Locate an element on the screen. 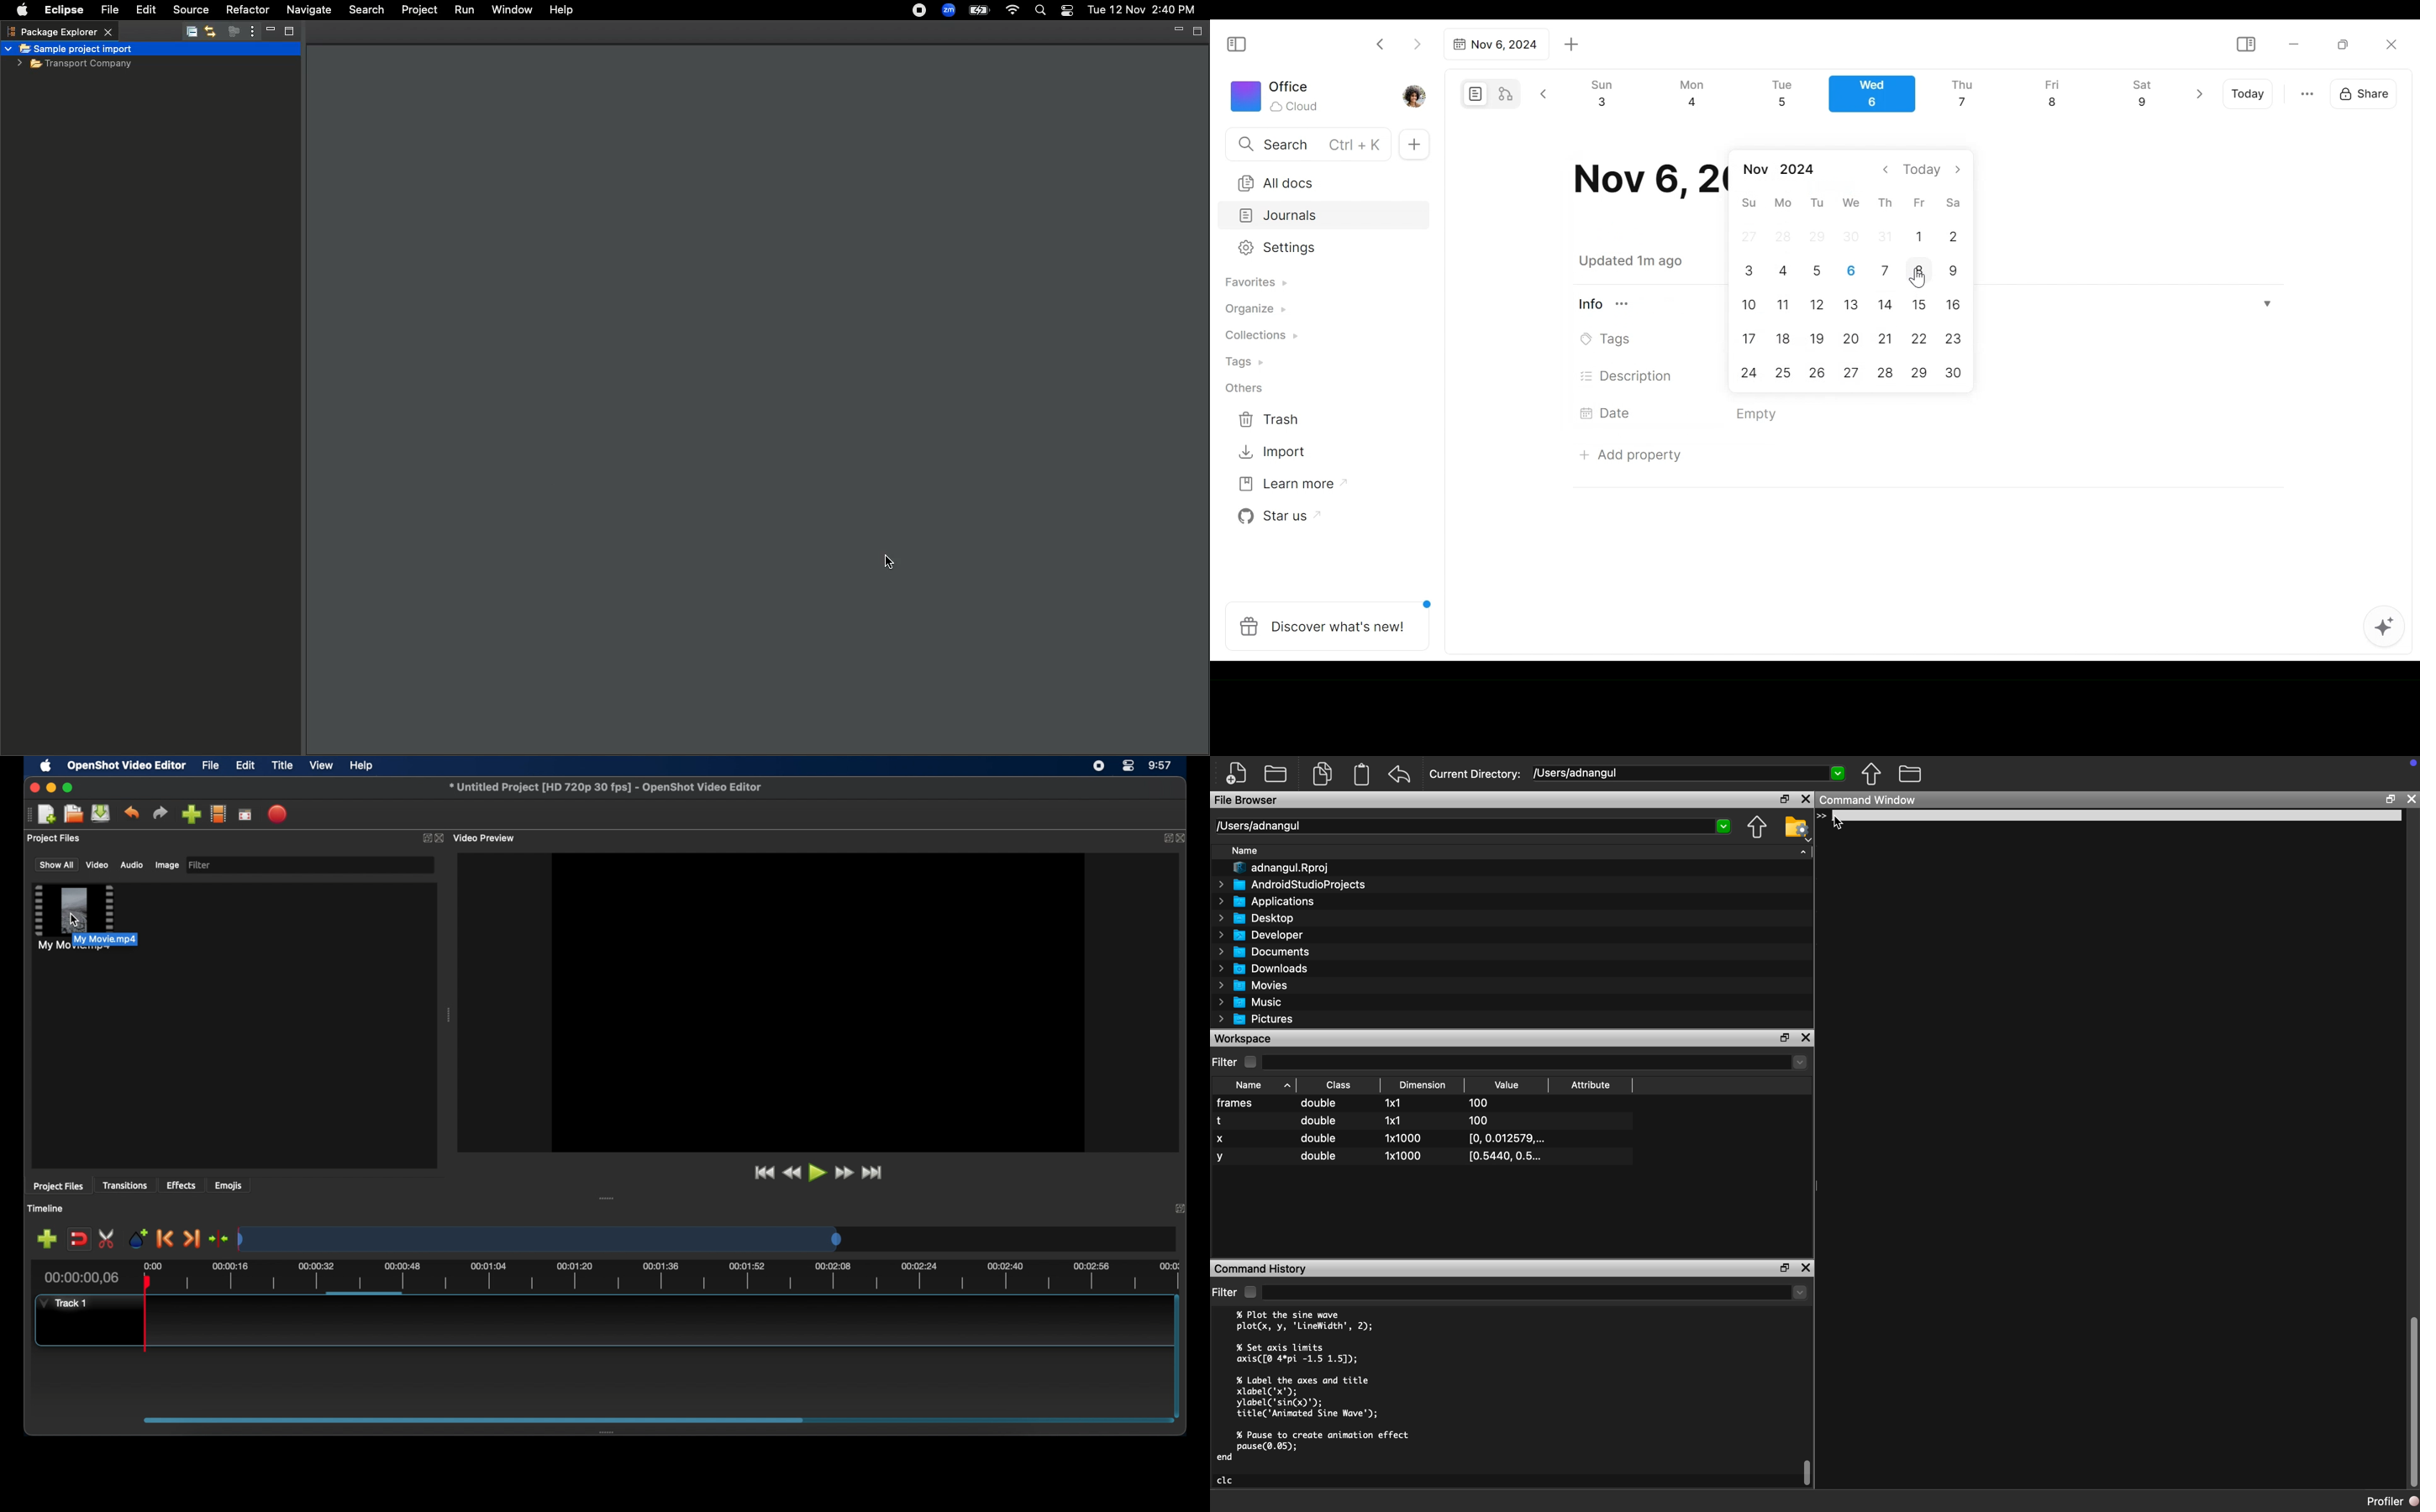 This screenshot has height=1512, width=2436. Trash is located at coordinates (1270, 420).